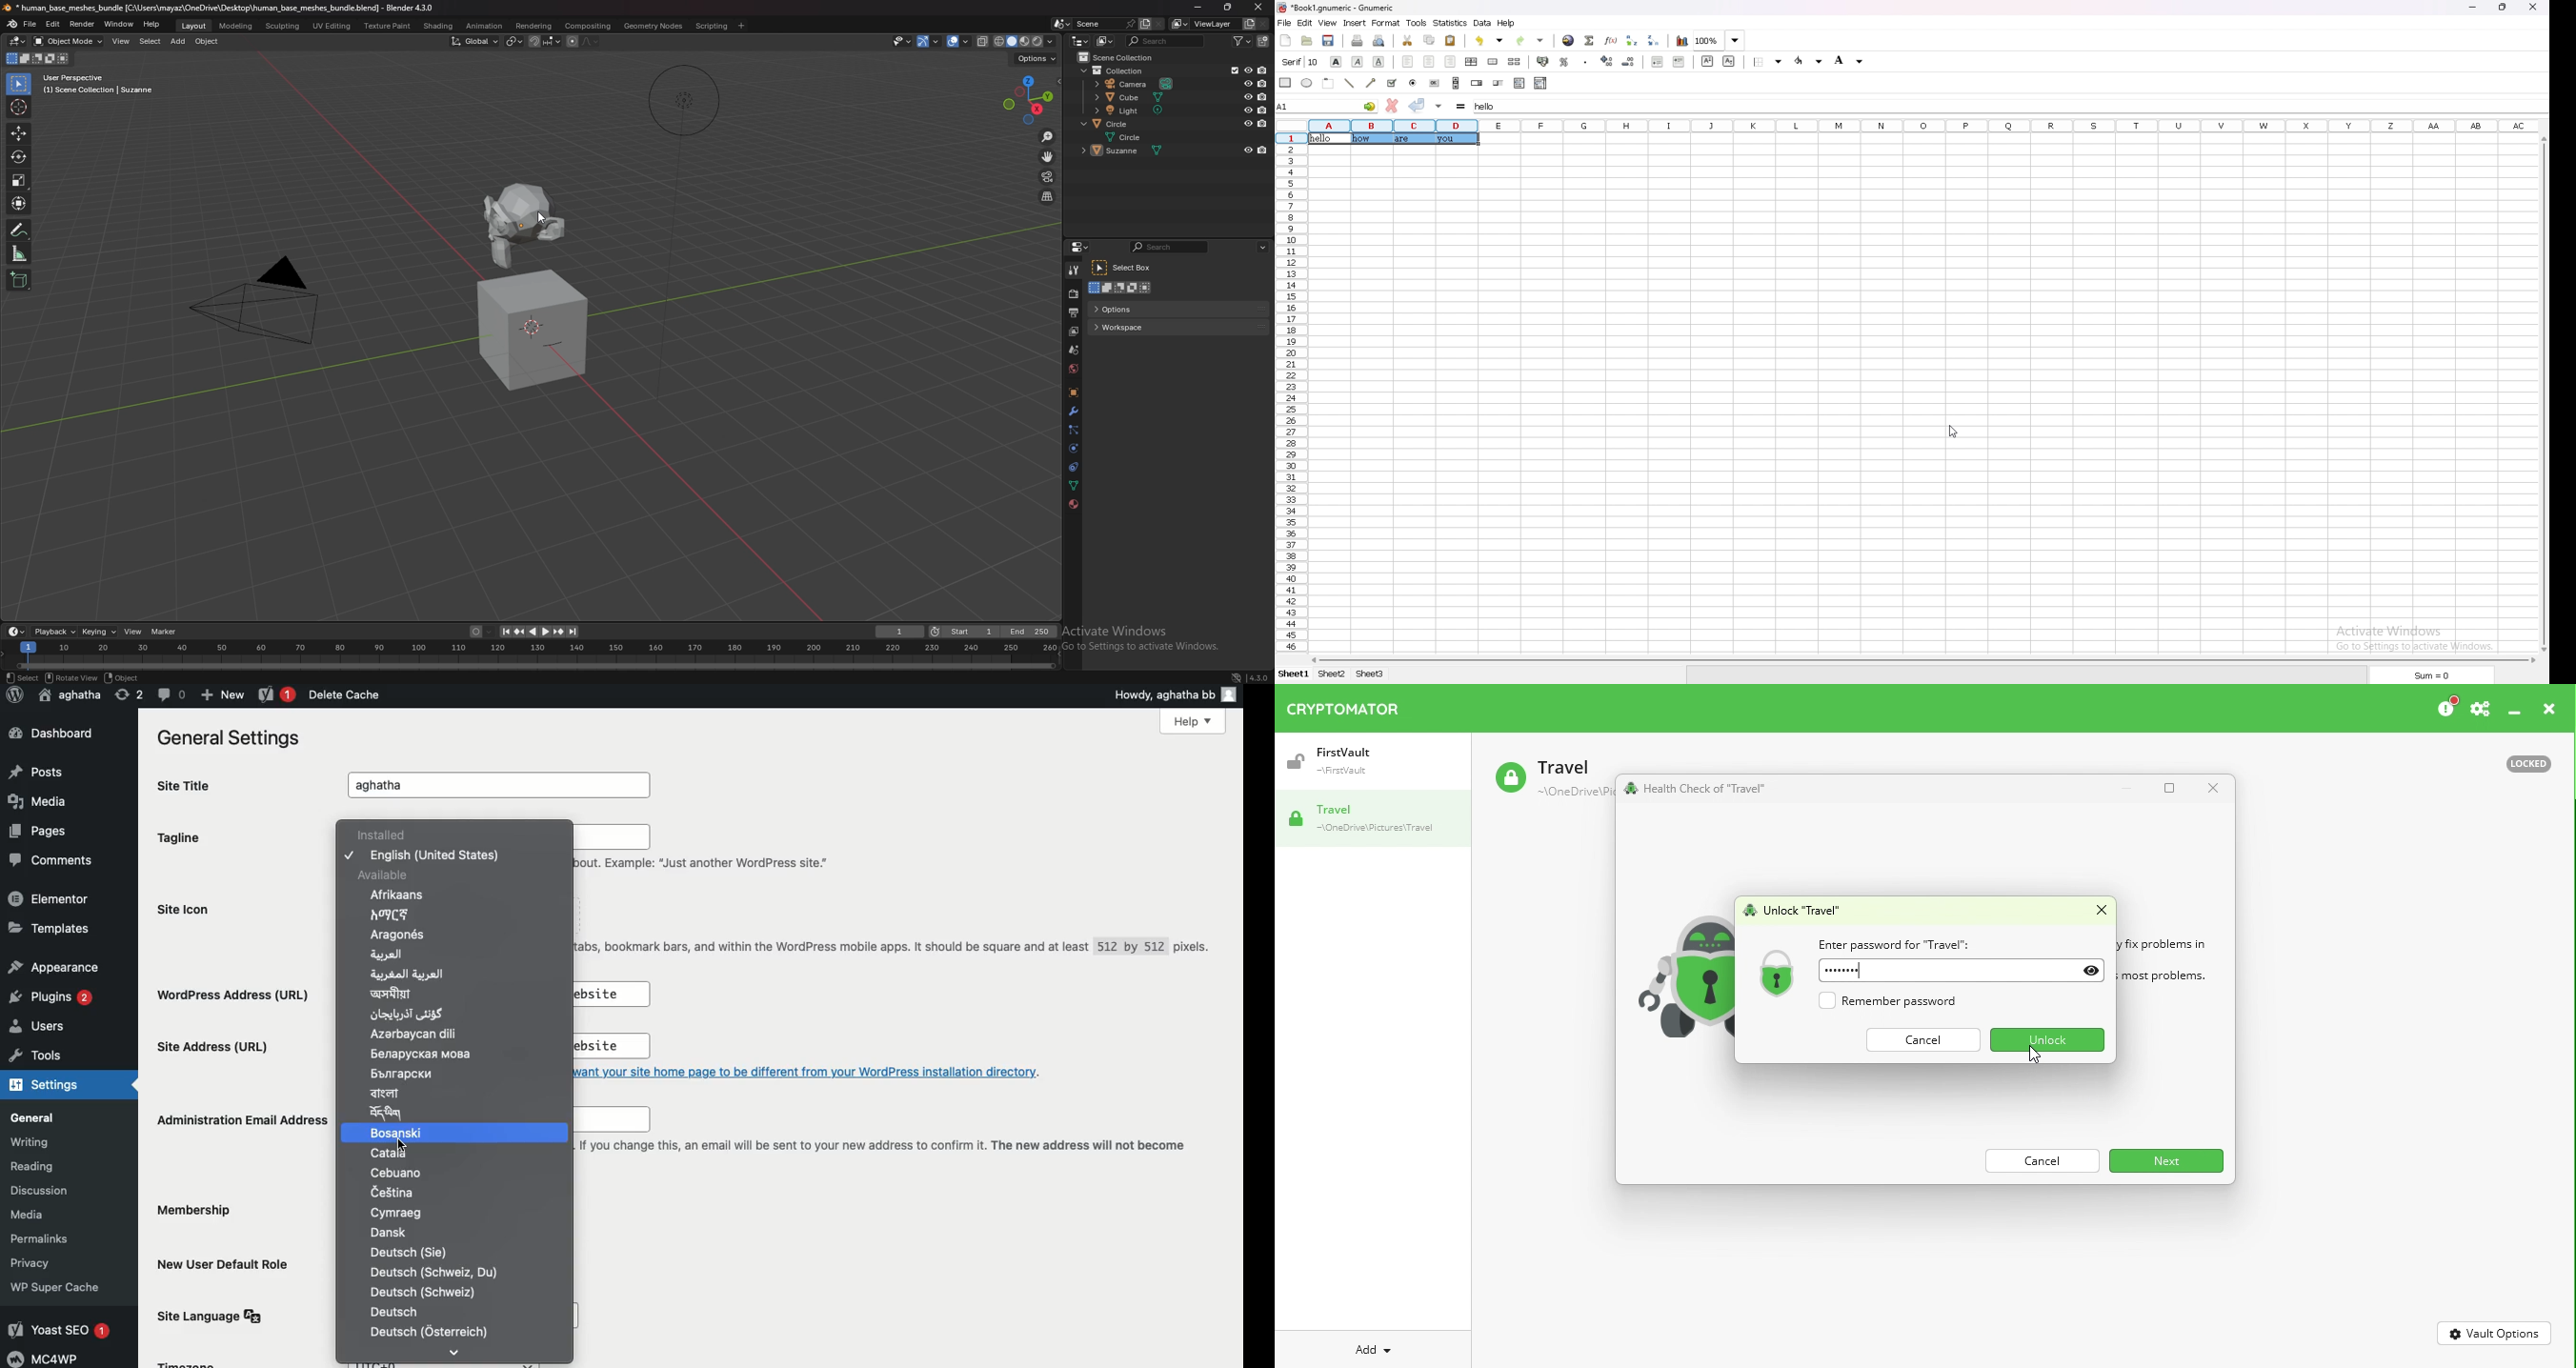  What do you see at coordinates (1659, 62) in the screenshot?
I see `decrease indent` at bounding box center [1659, 62].